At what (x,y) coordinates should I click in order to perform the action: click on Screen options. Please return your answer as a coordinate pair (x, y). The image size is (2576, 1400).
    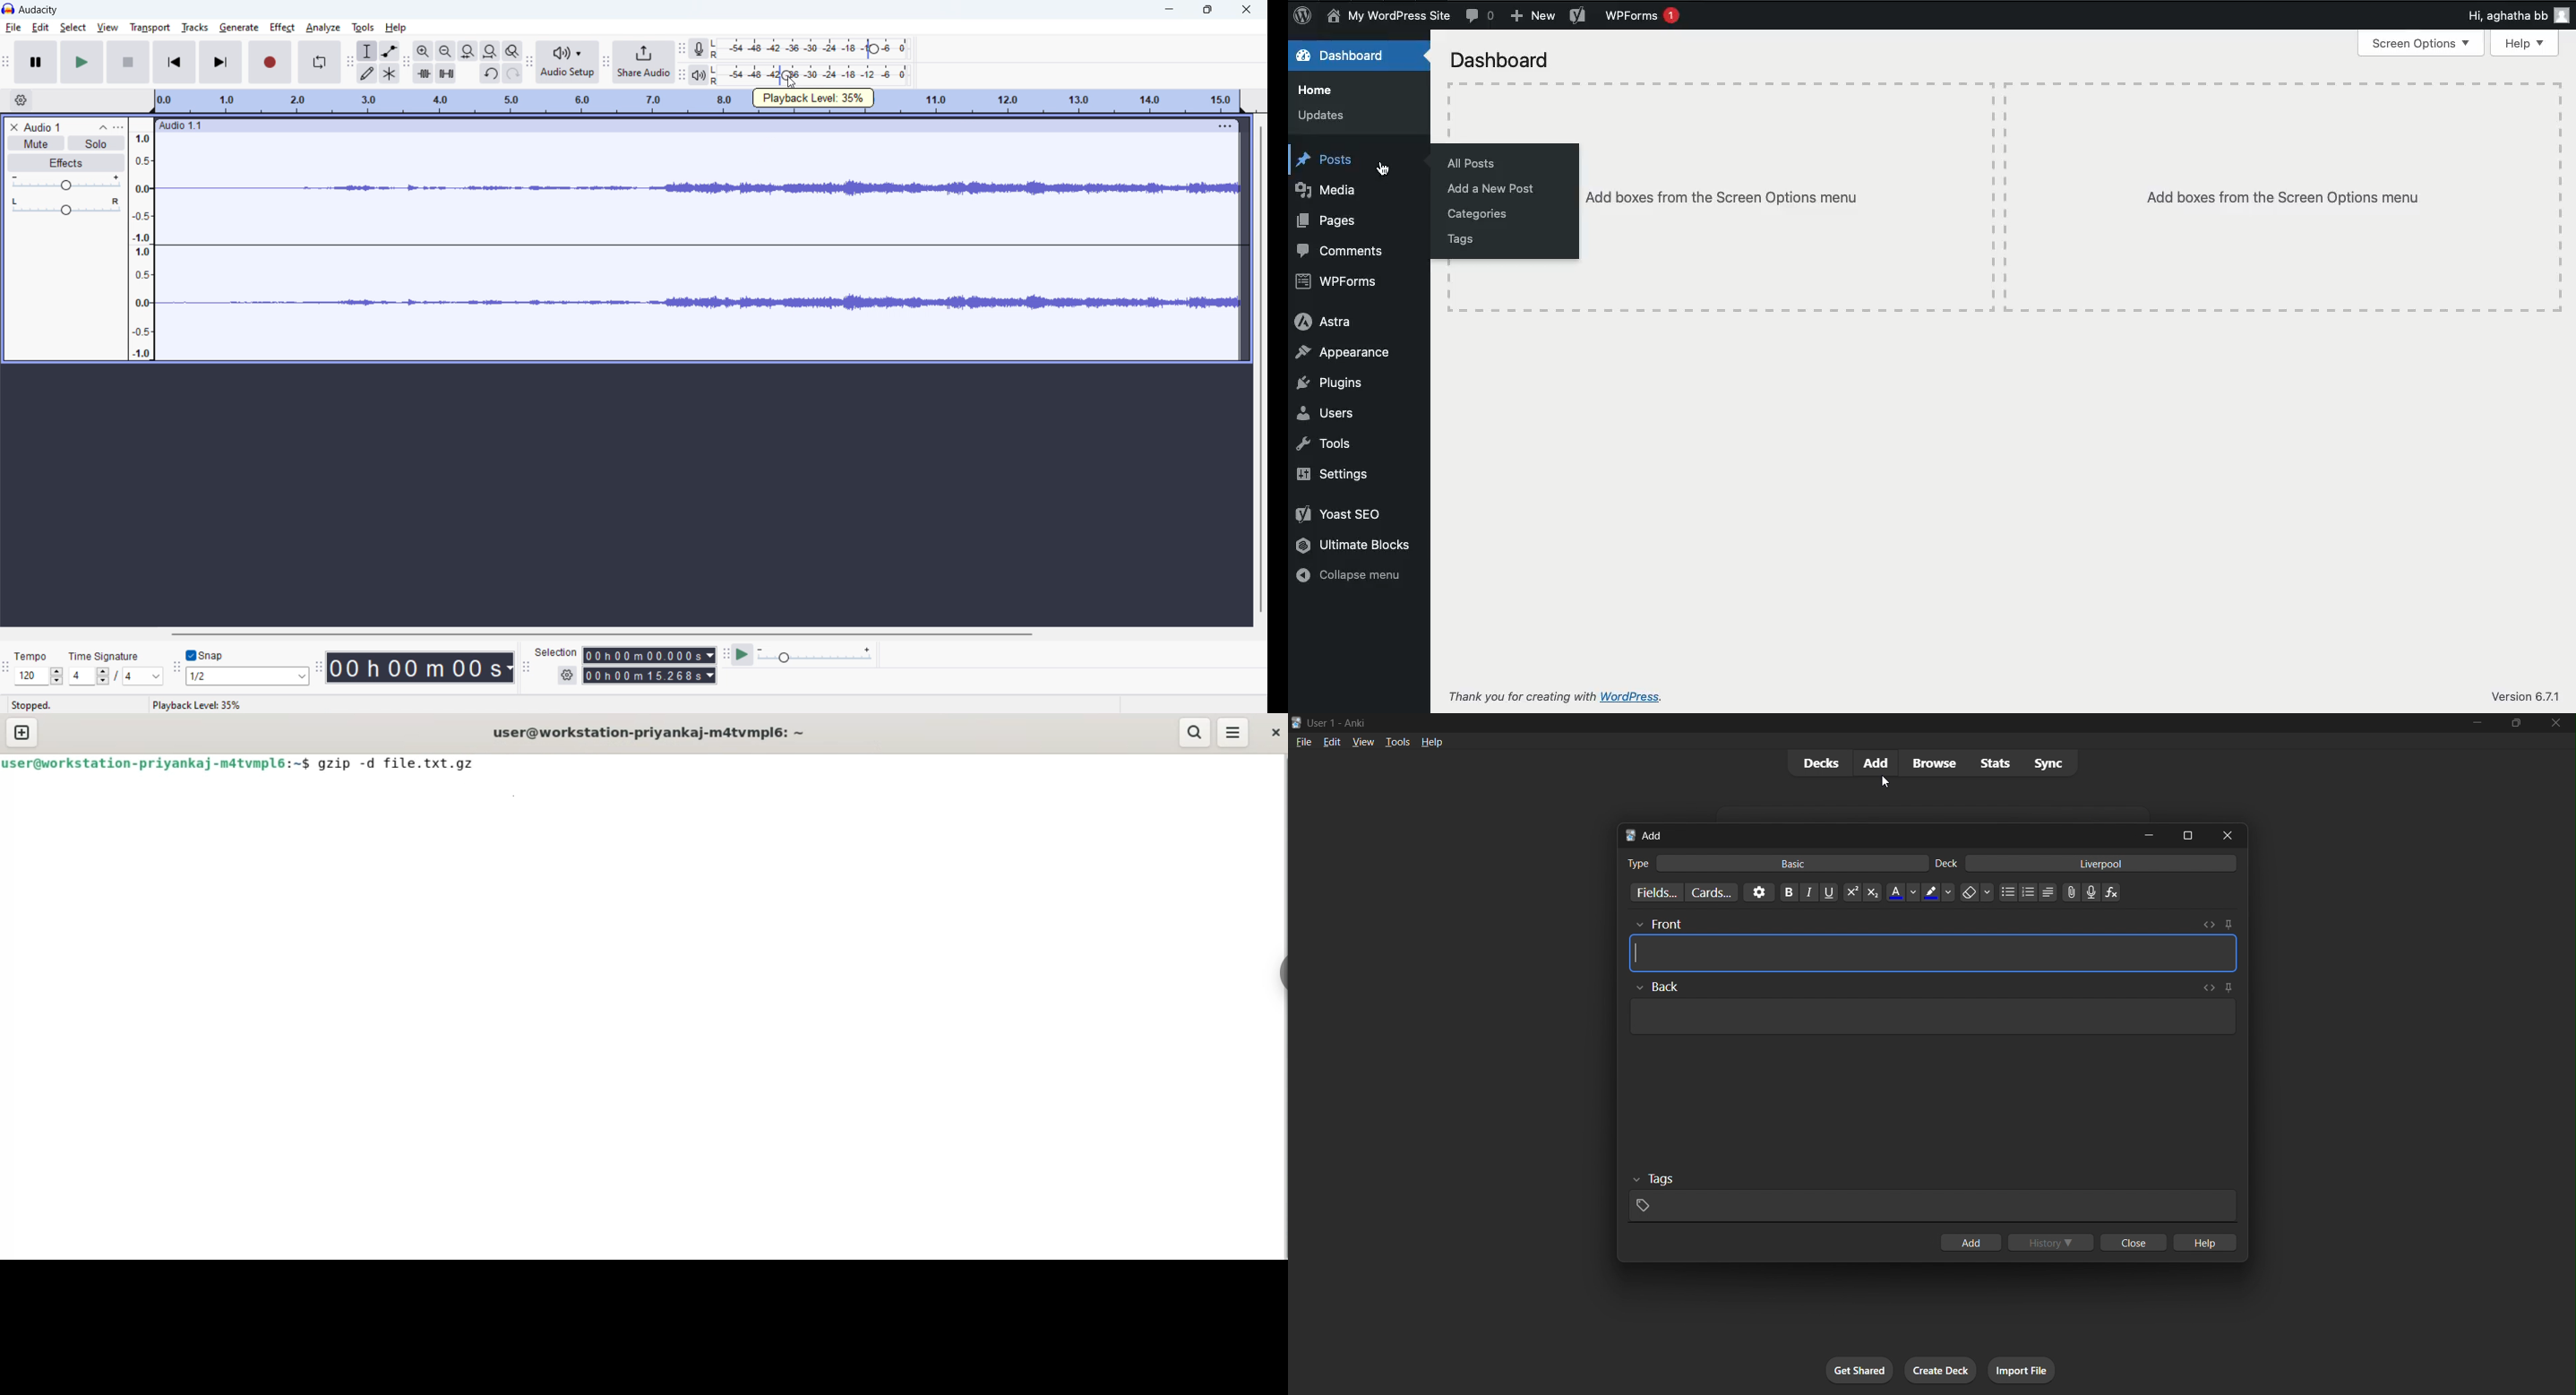
    Looking at the image, I should click on (2420, 44).